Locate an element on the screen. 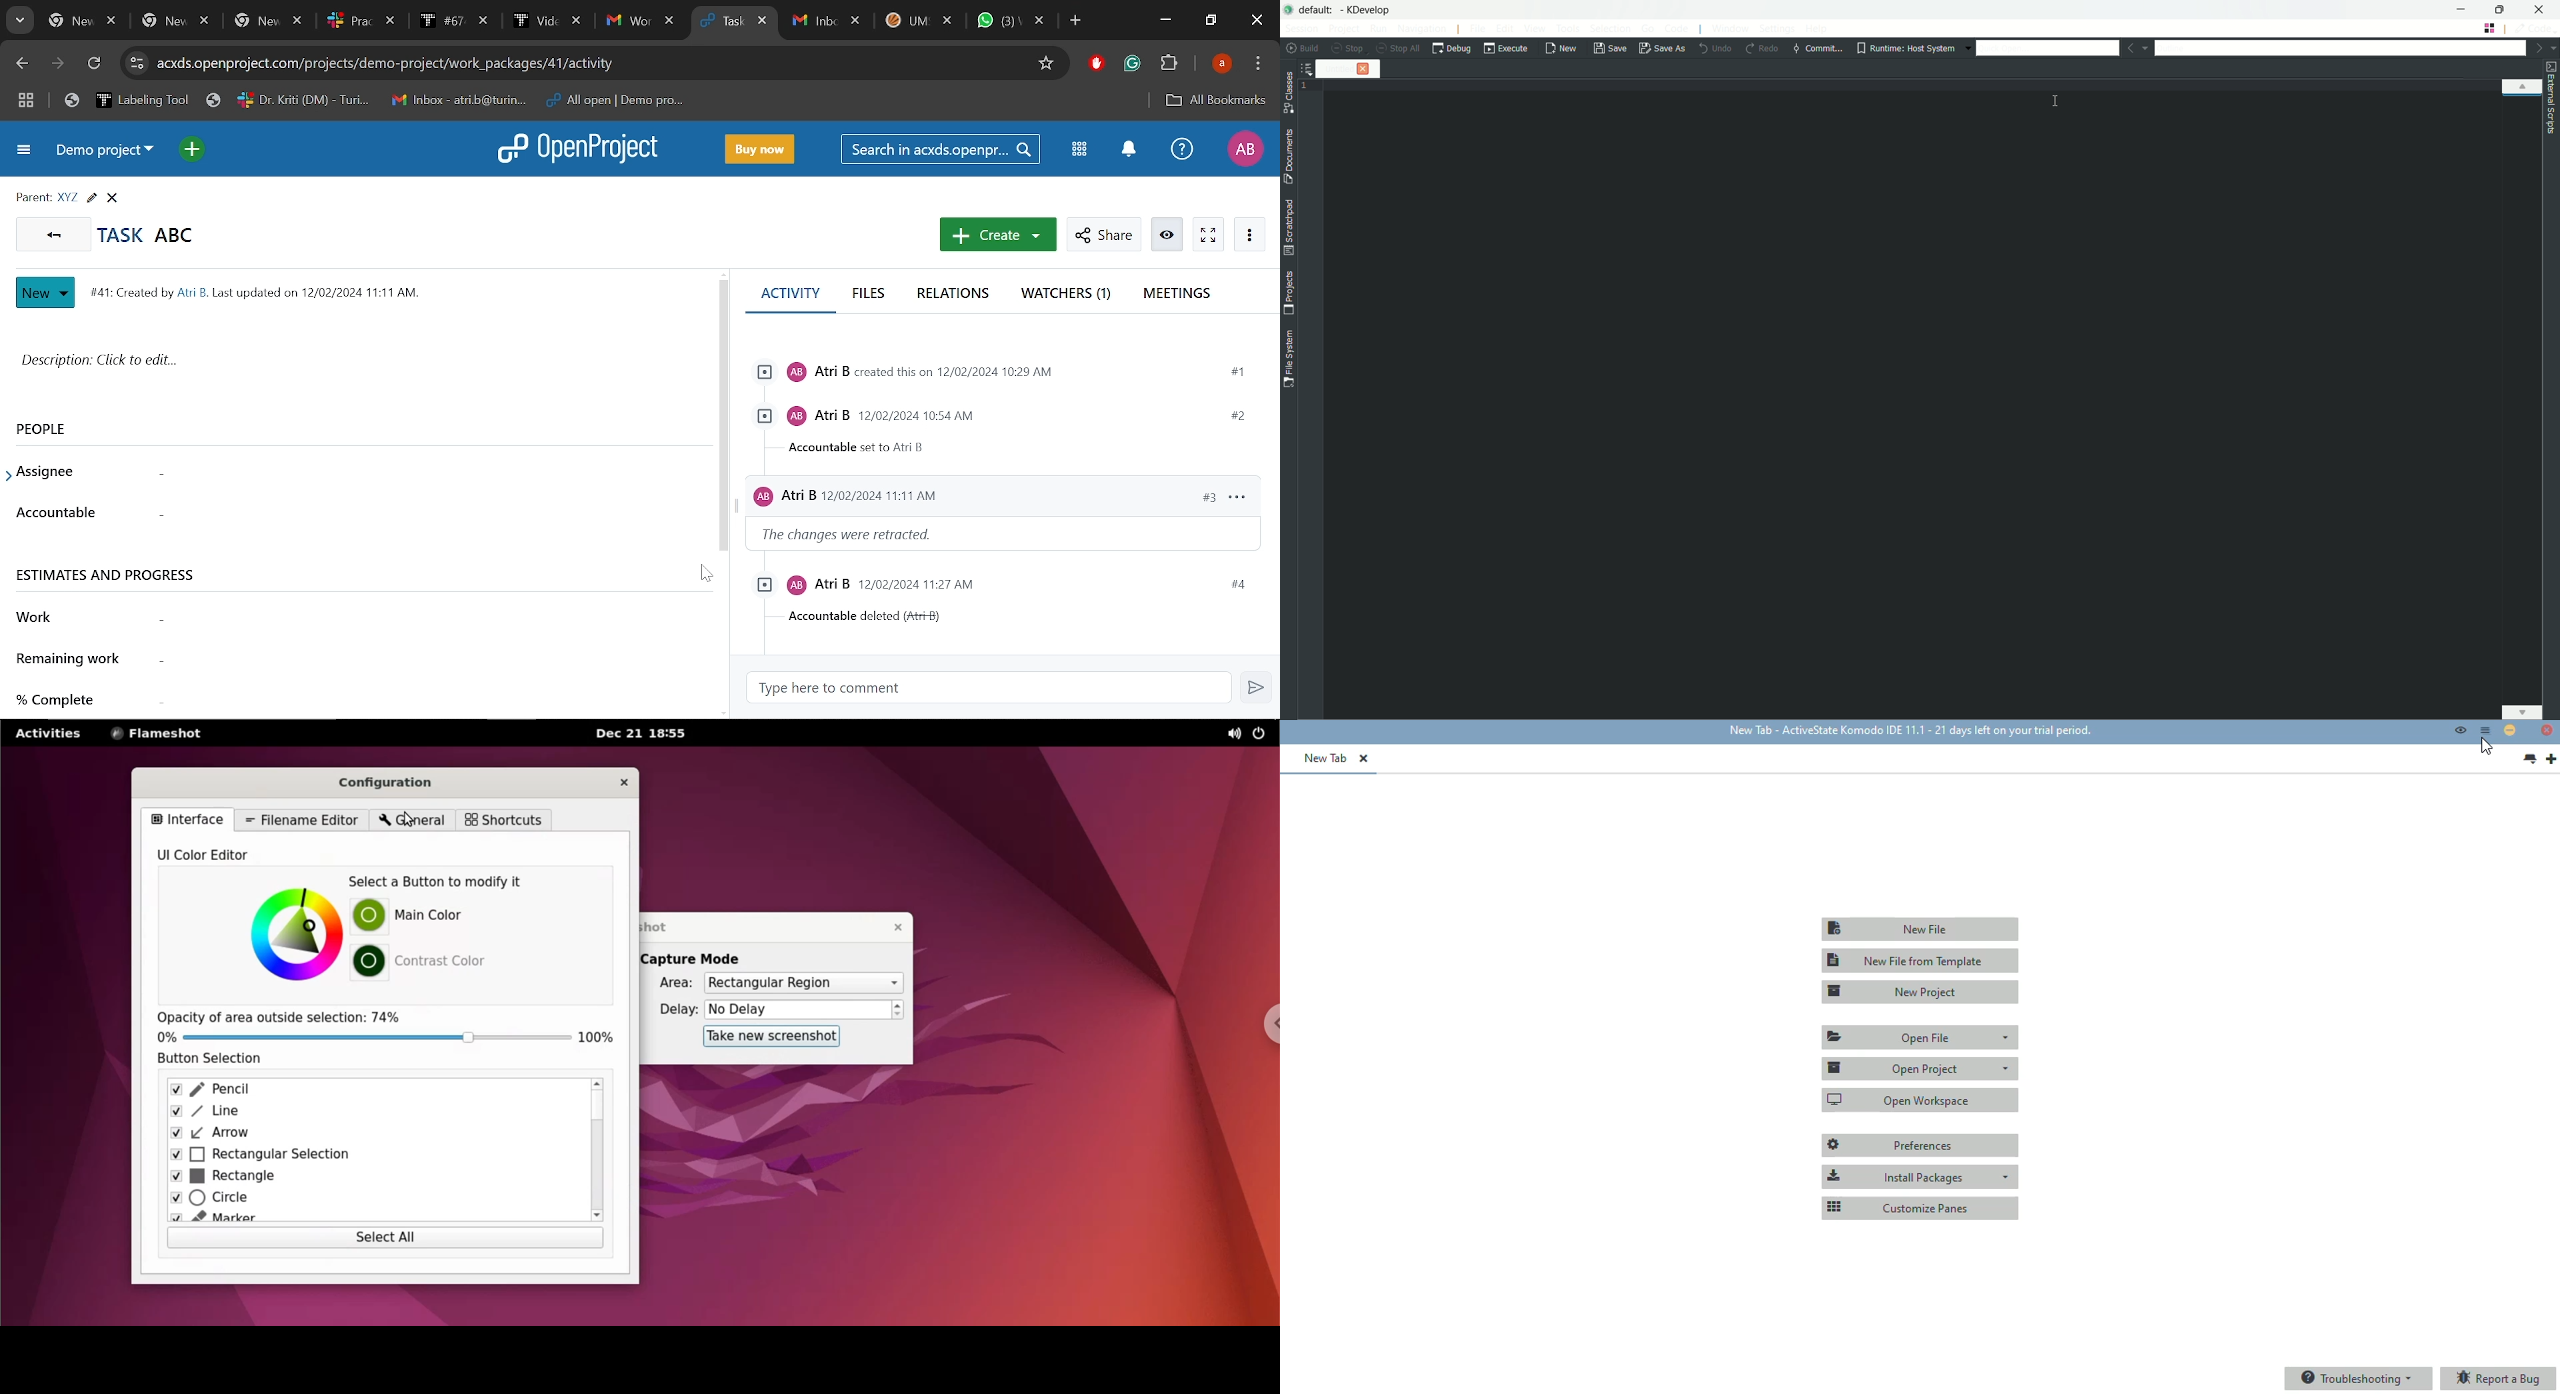 The width and height of the screenshot is (2576, 1400). Minimize is located at coordinates (1164, 22).